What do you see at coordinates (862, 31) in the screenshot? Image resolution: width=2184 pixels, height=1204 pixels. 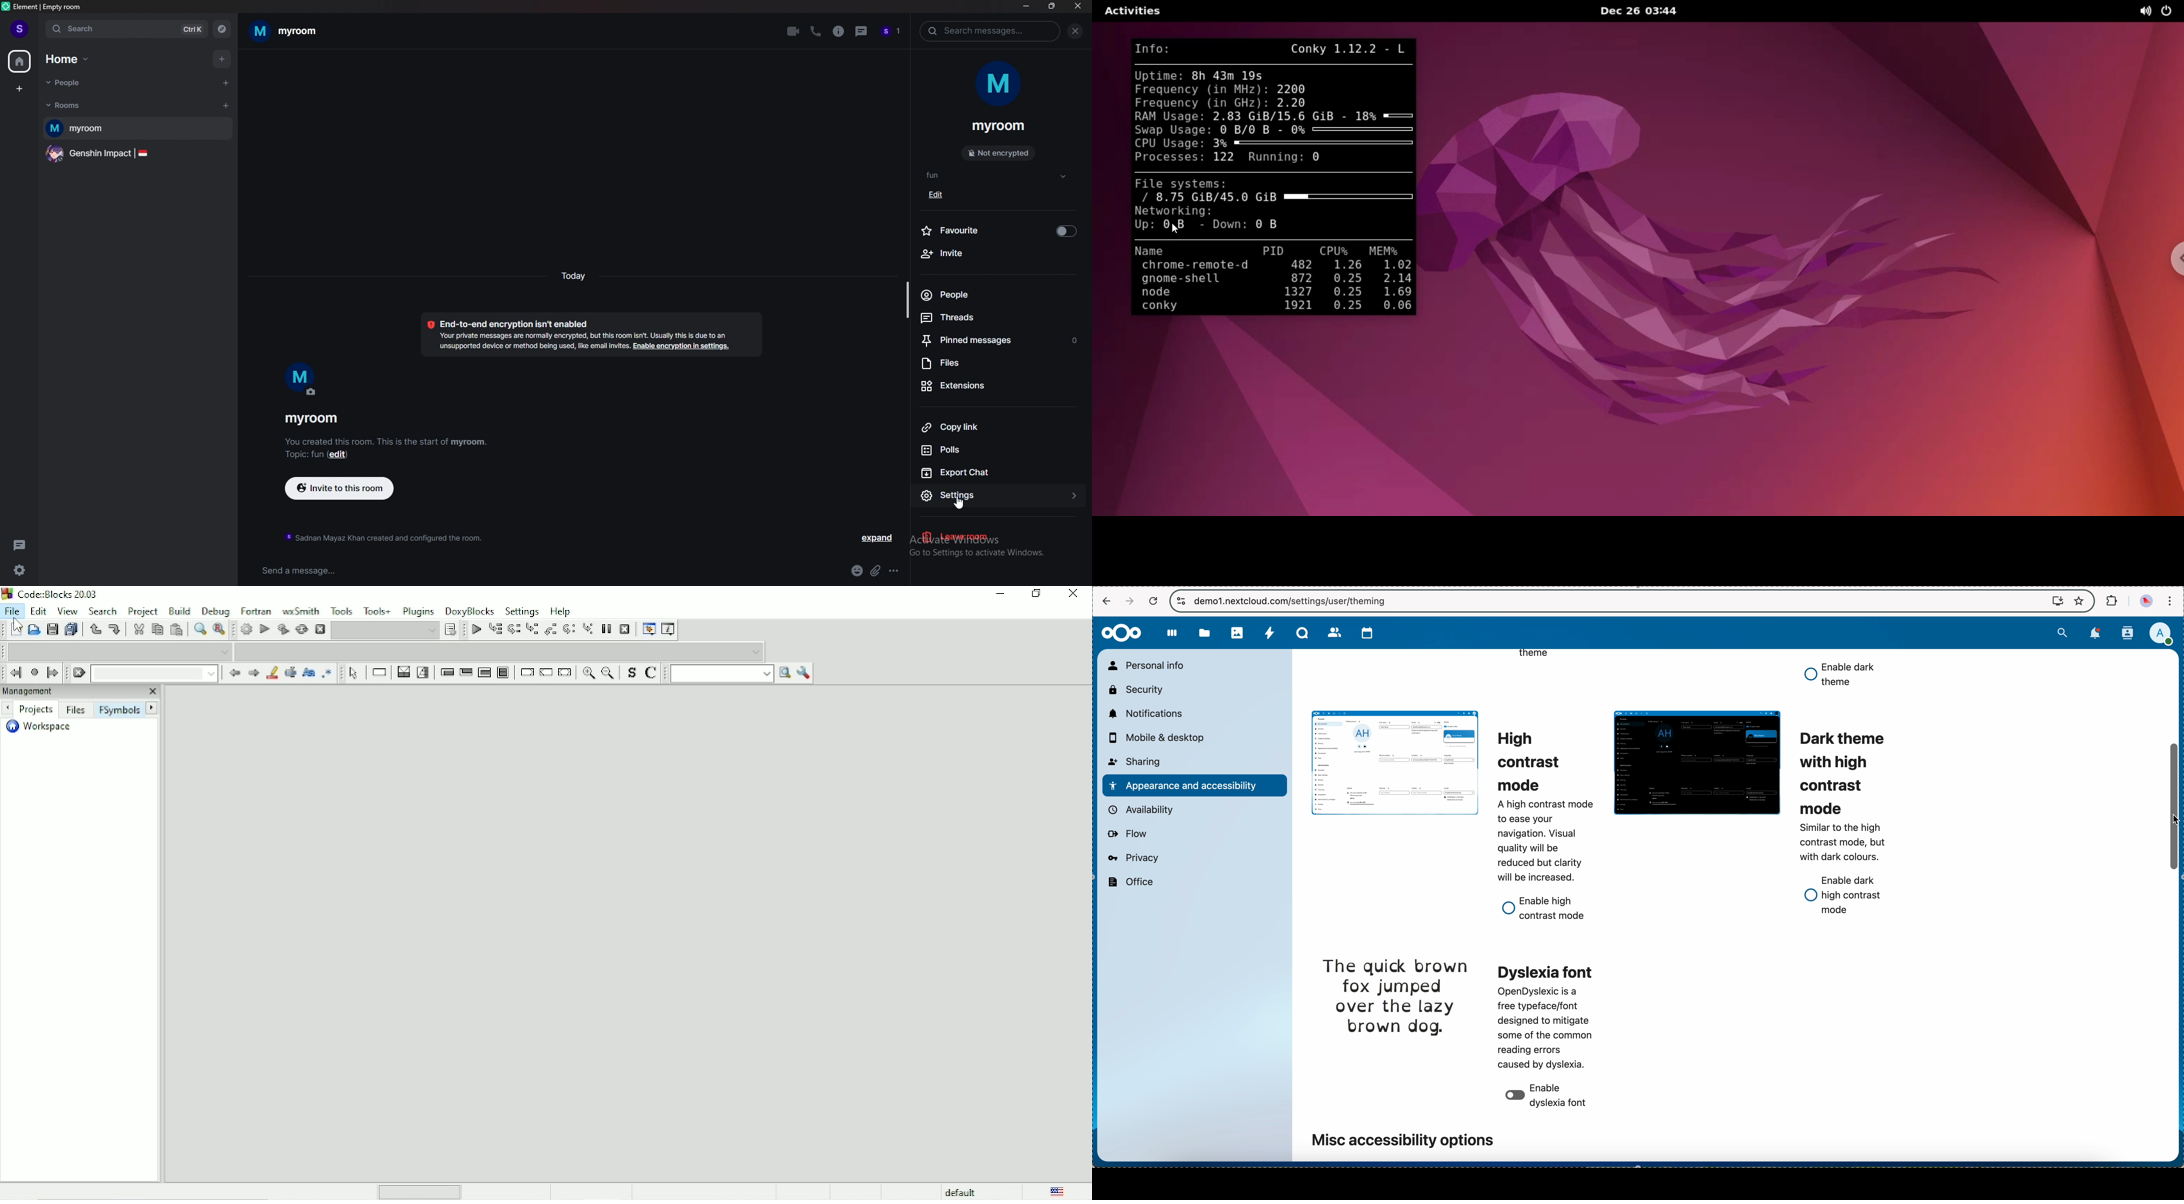 I see `threads` at bounding box center [862, 31].